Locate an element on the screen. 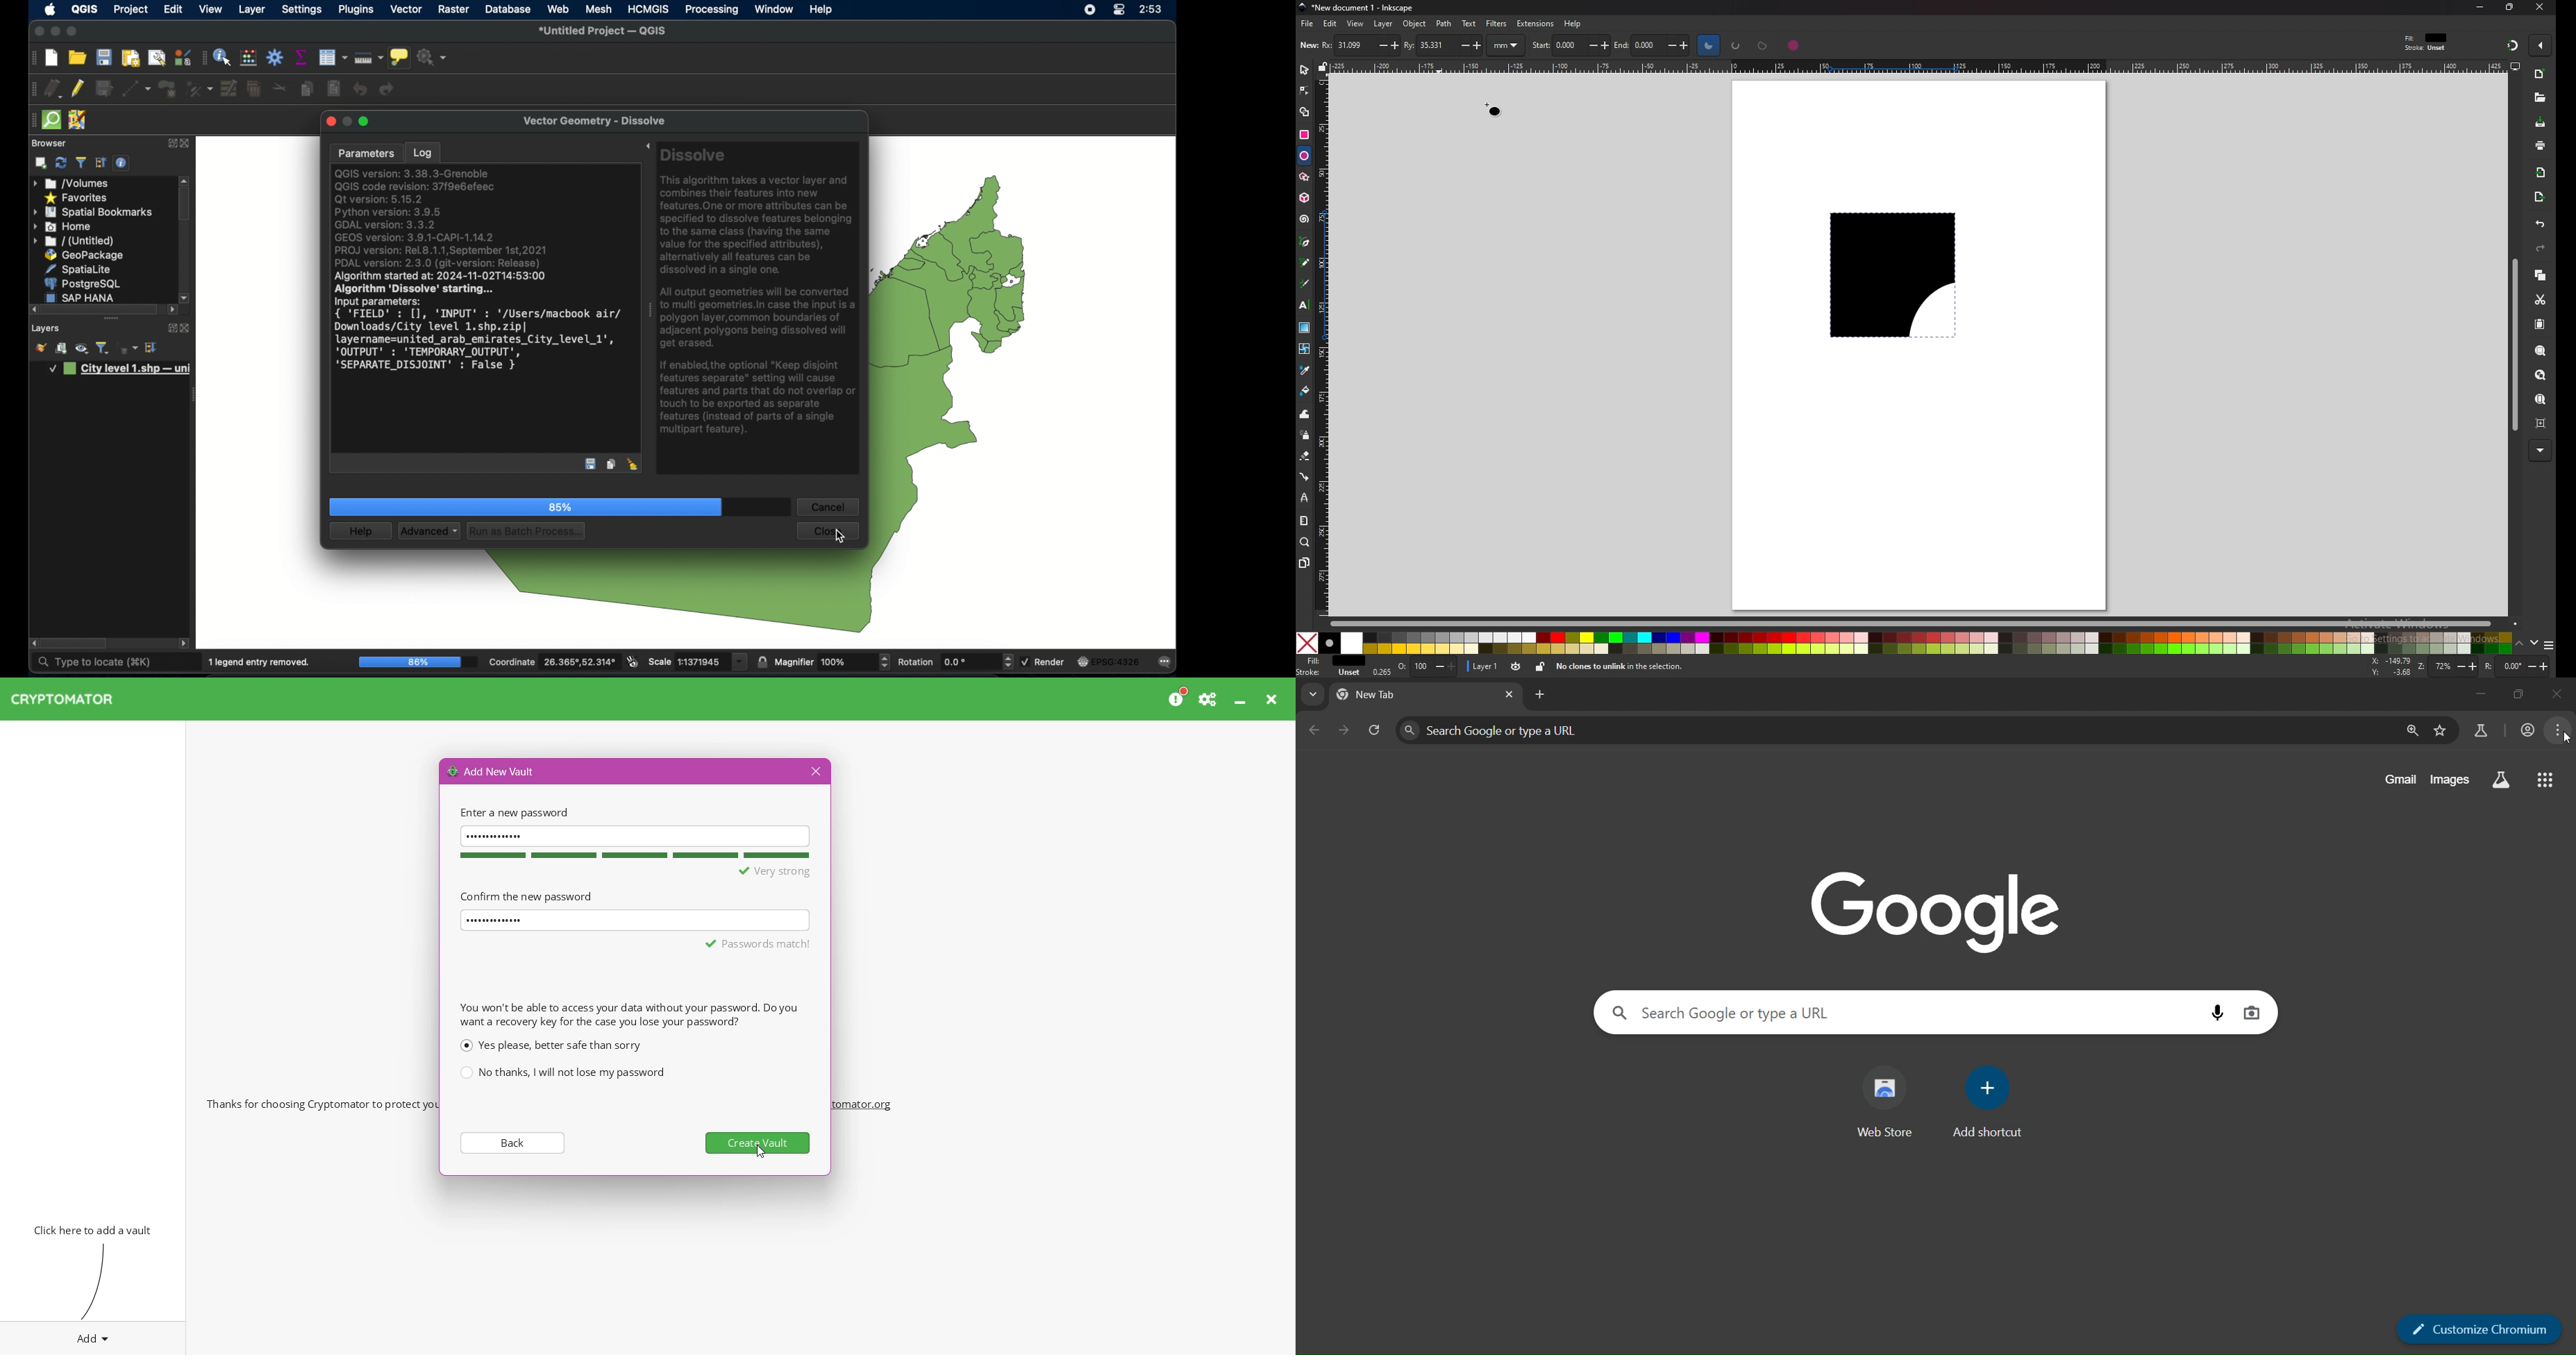 This screenshot has height=1372, width=2576. paste is located at coordinates (2541, 323).